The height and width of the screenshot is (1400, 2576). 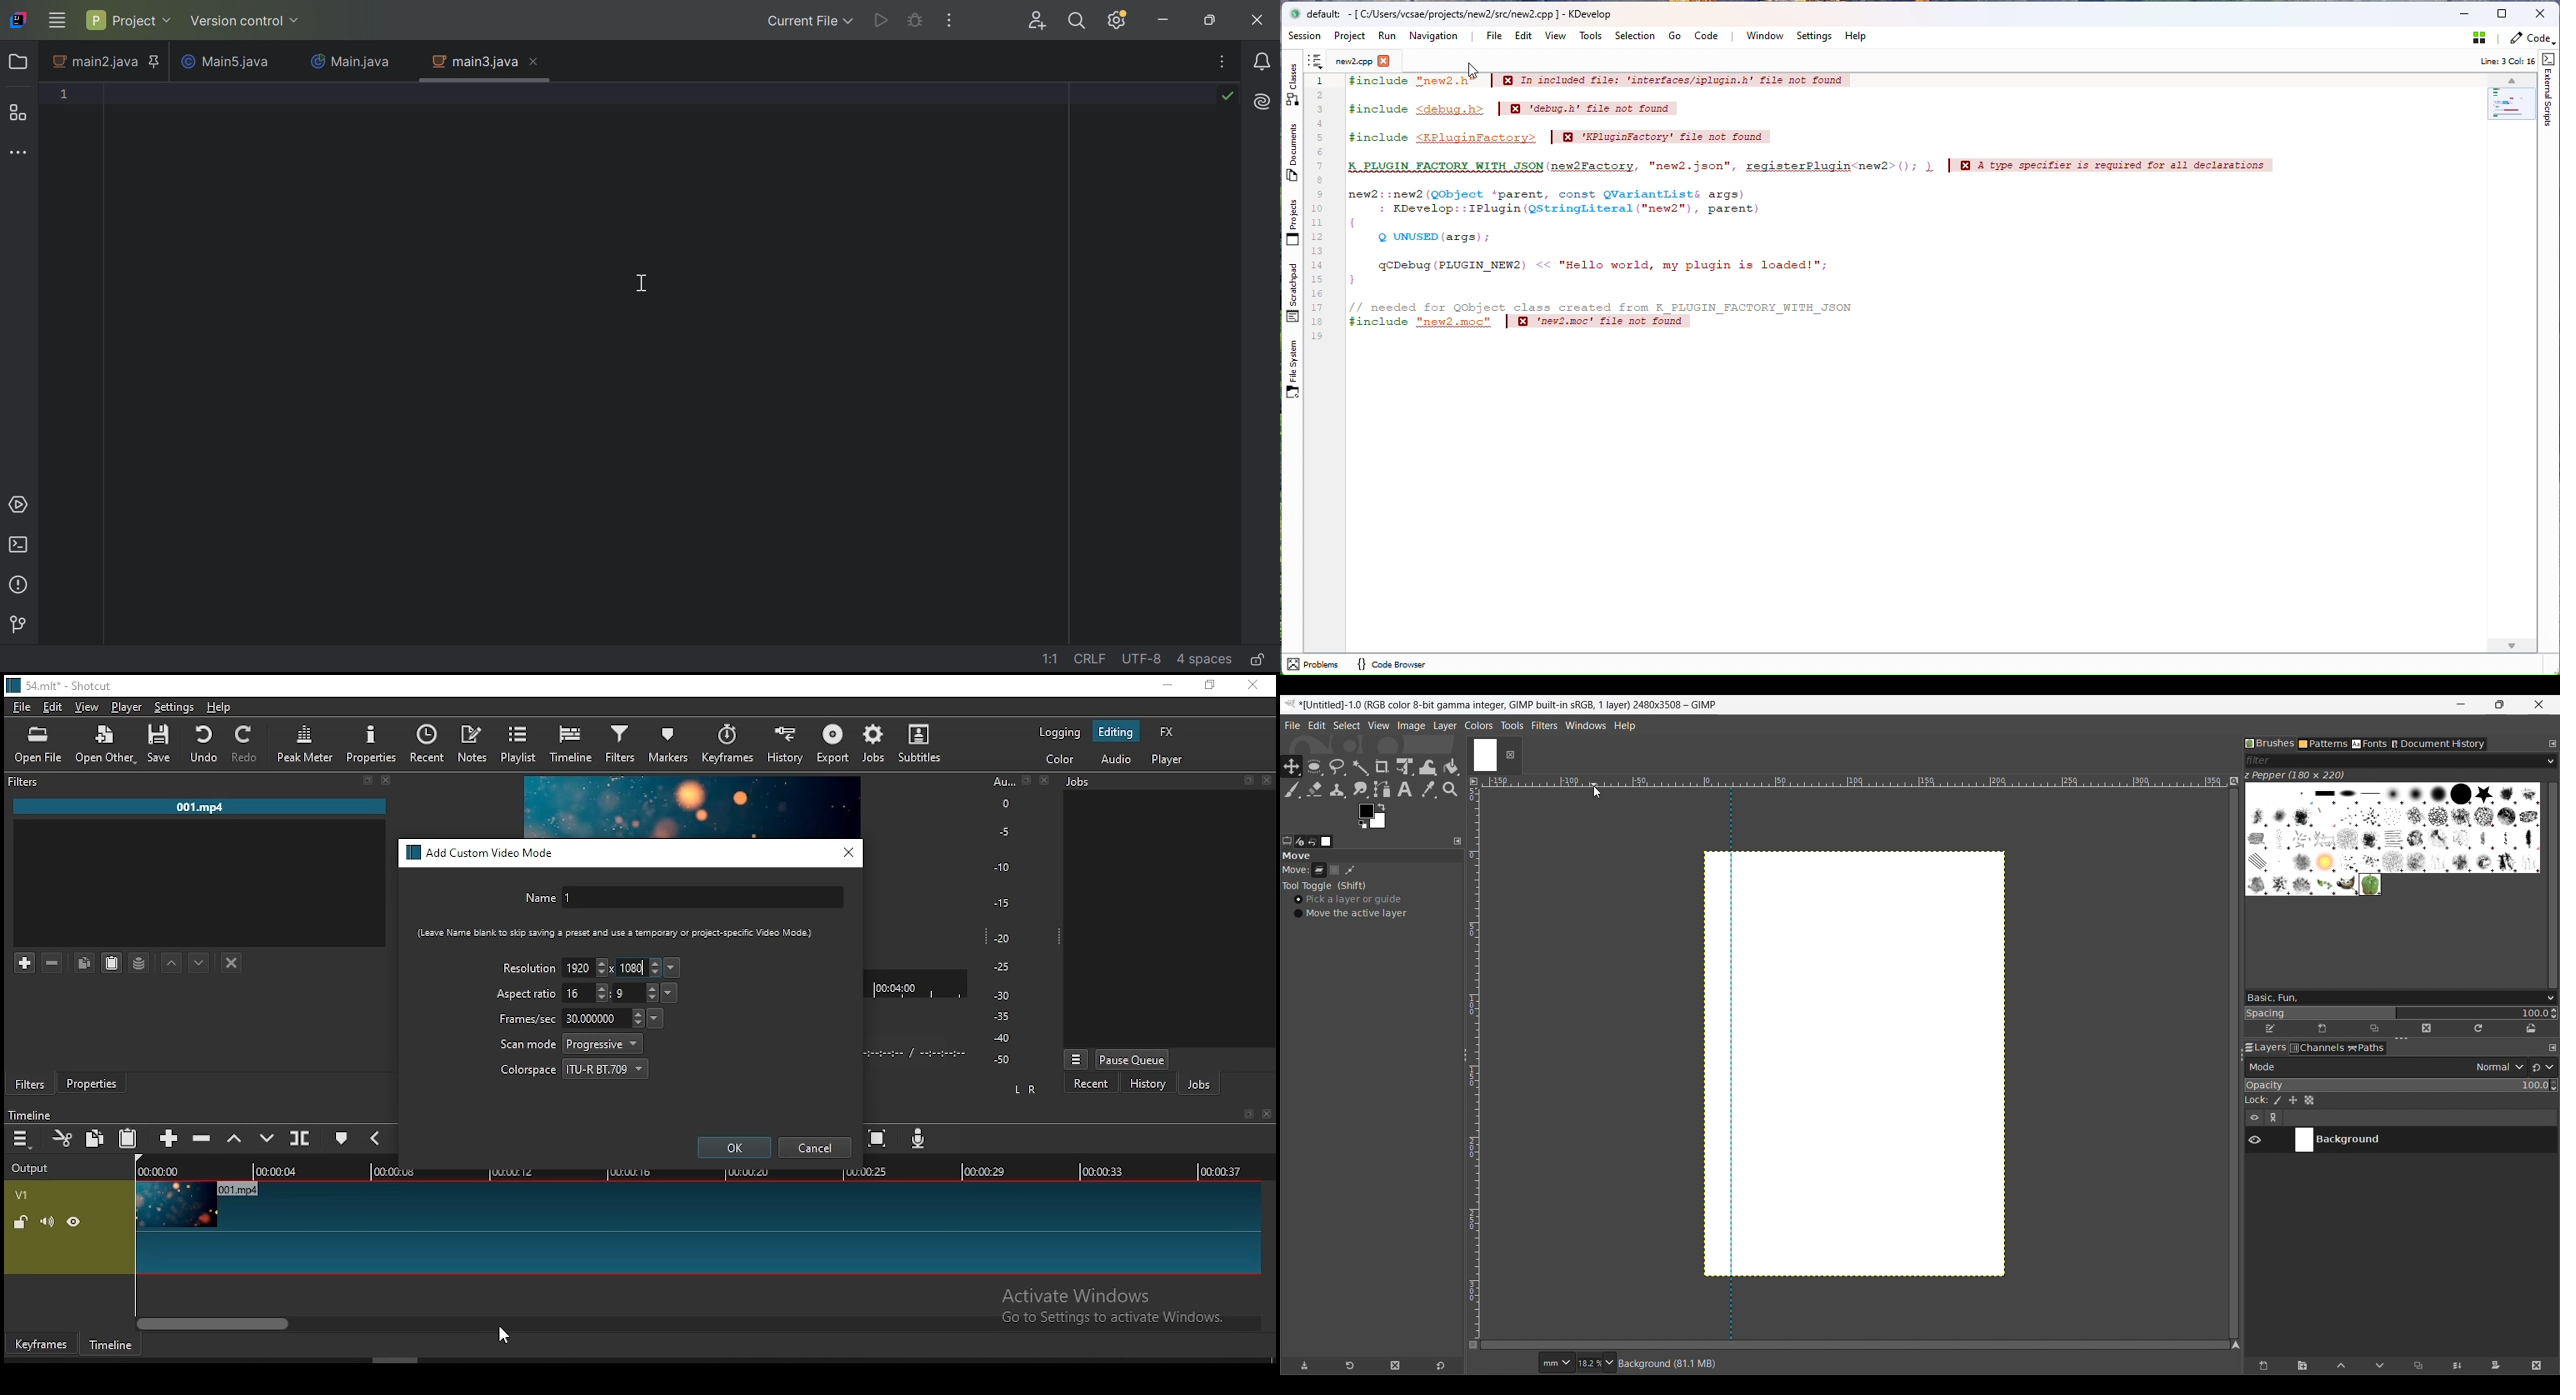 I want to click on height, so click(x=635, y=992).